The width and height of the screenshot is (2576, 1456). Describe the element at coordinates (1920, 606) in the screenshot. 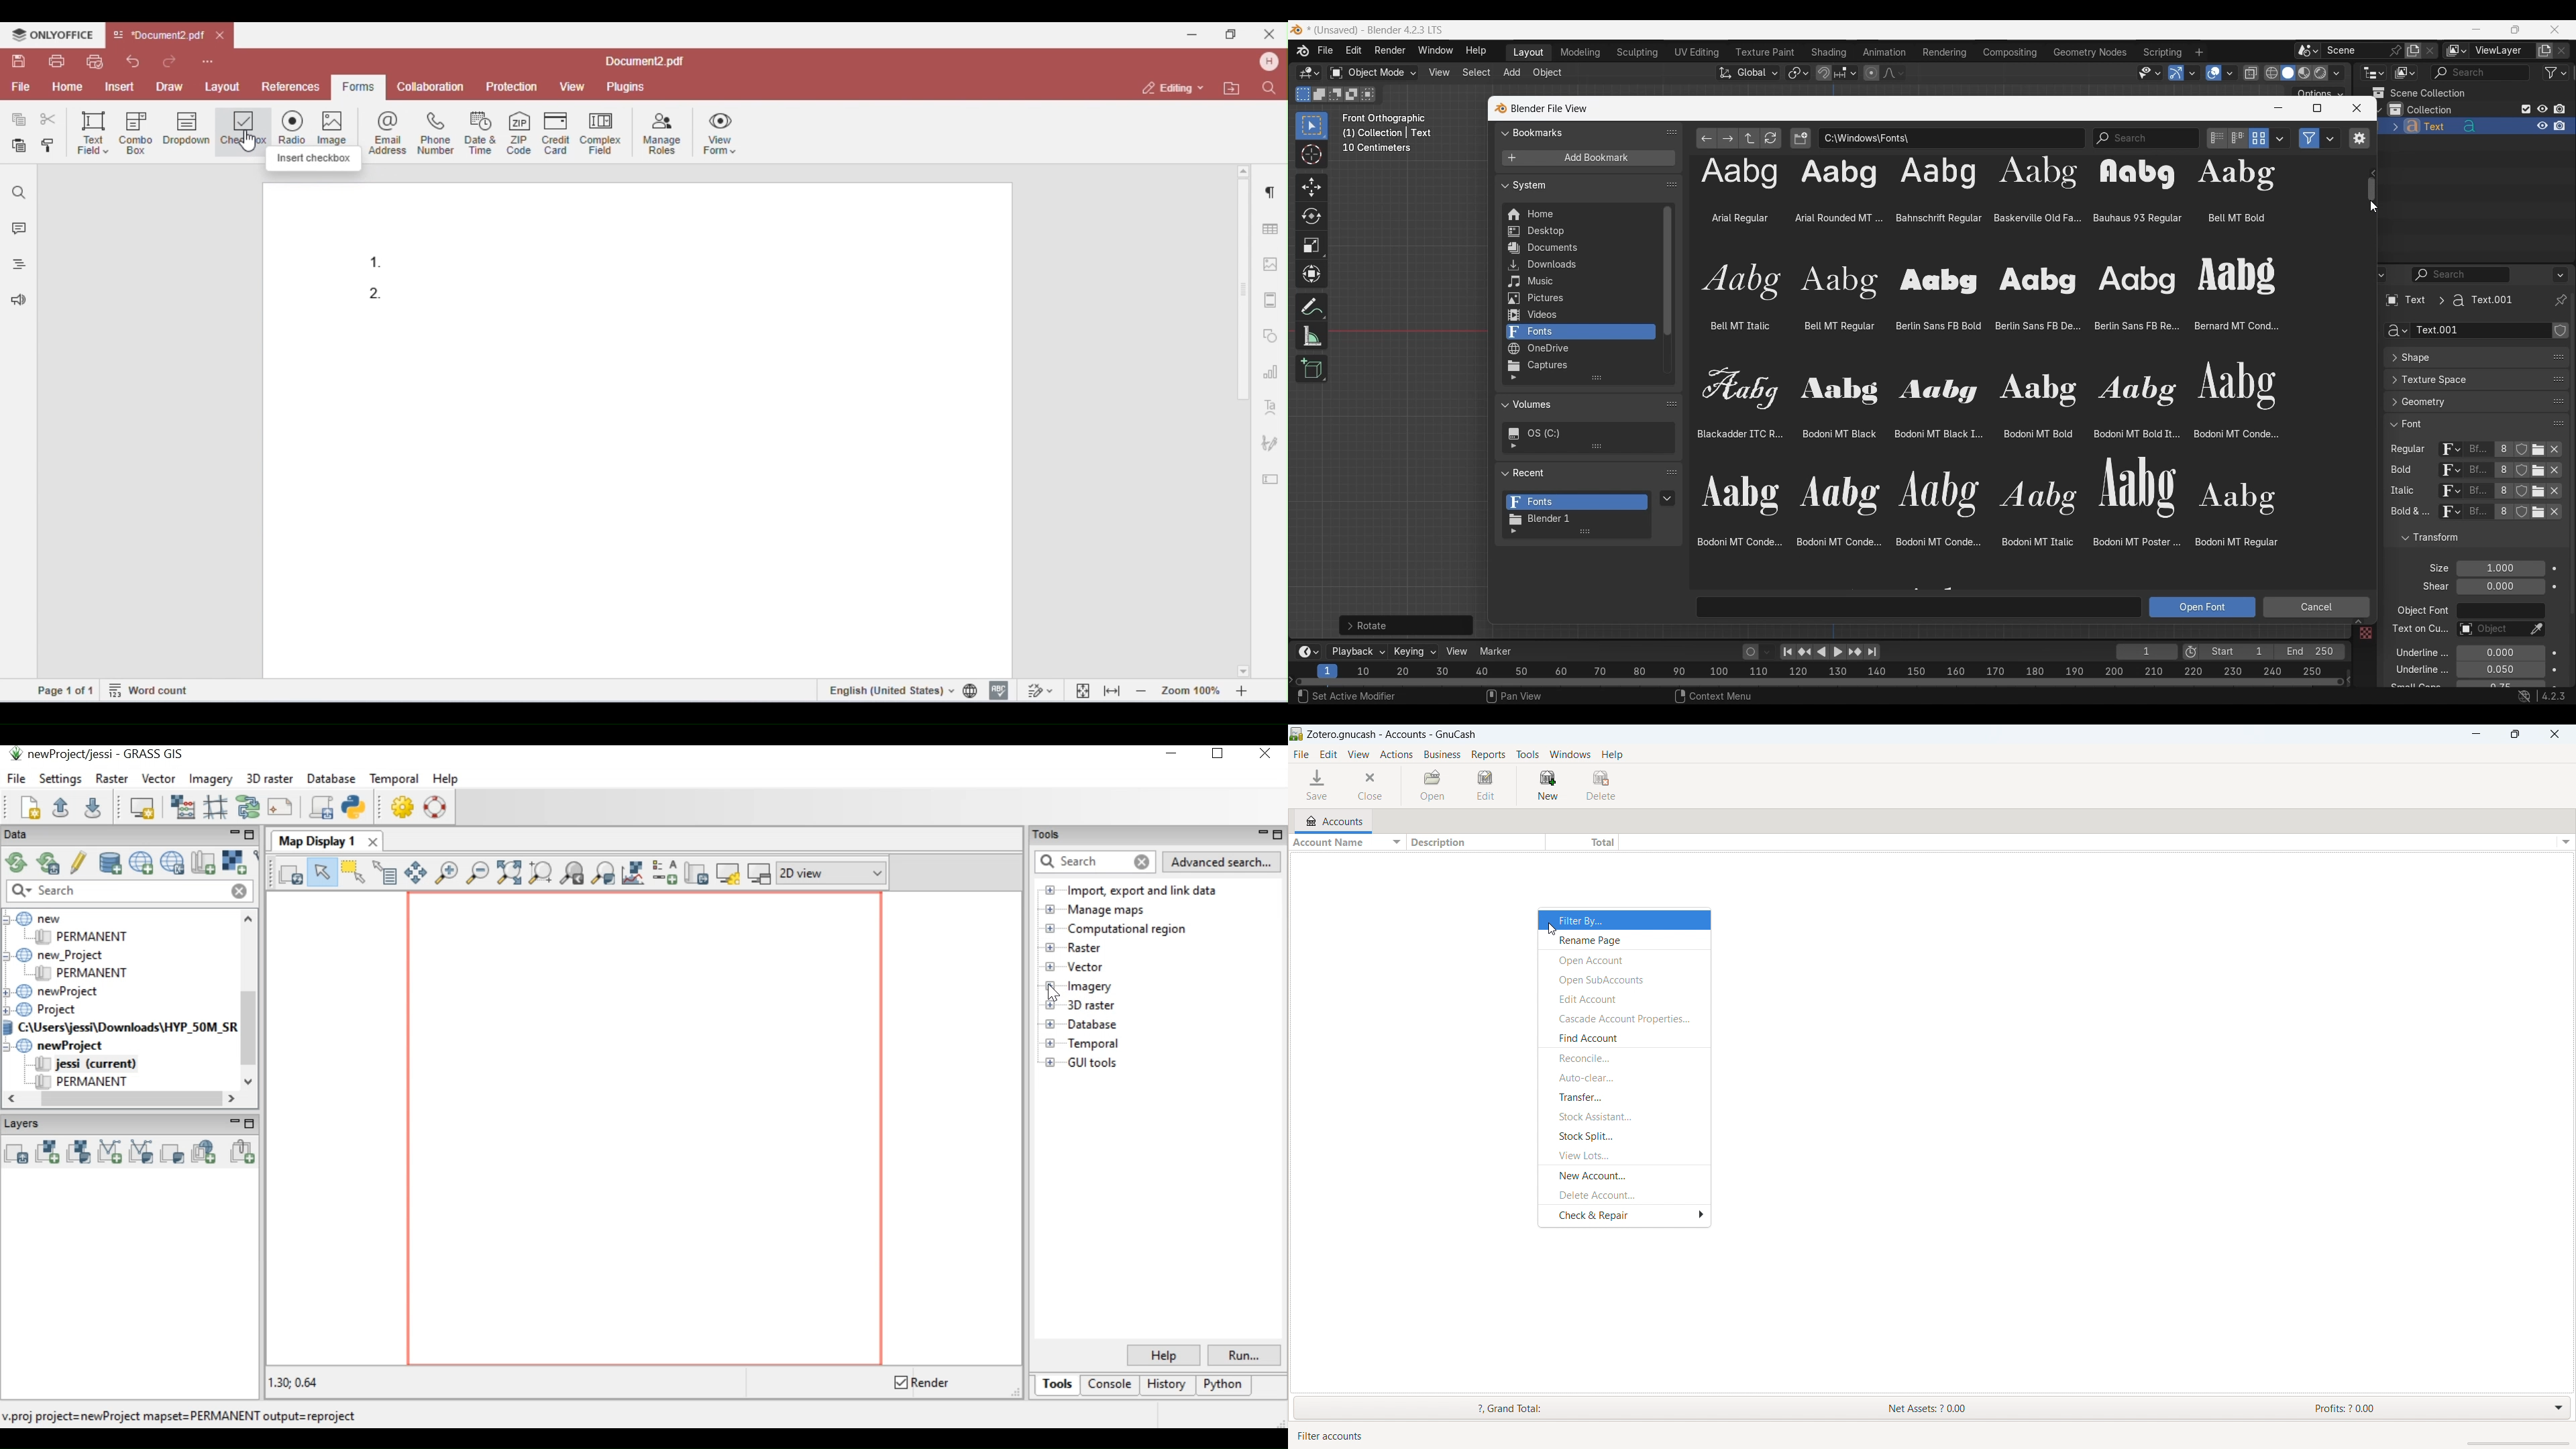

I see `type in` at that location.